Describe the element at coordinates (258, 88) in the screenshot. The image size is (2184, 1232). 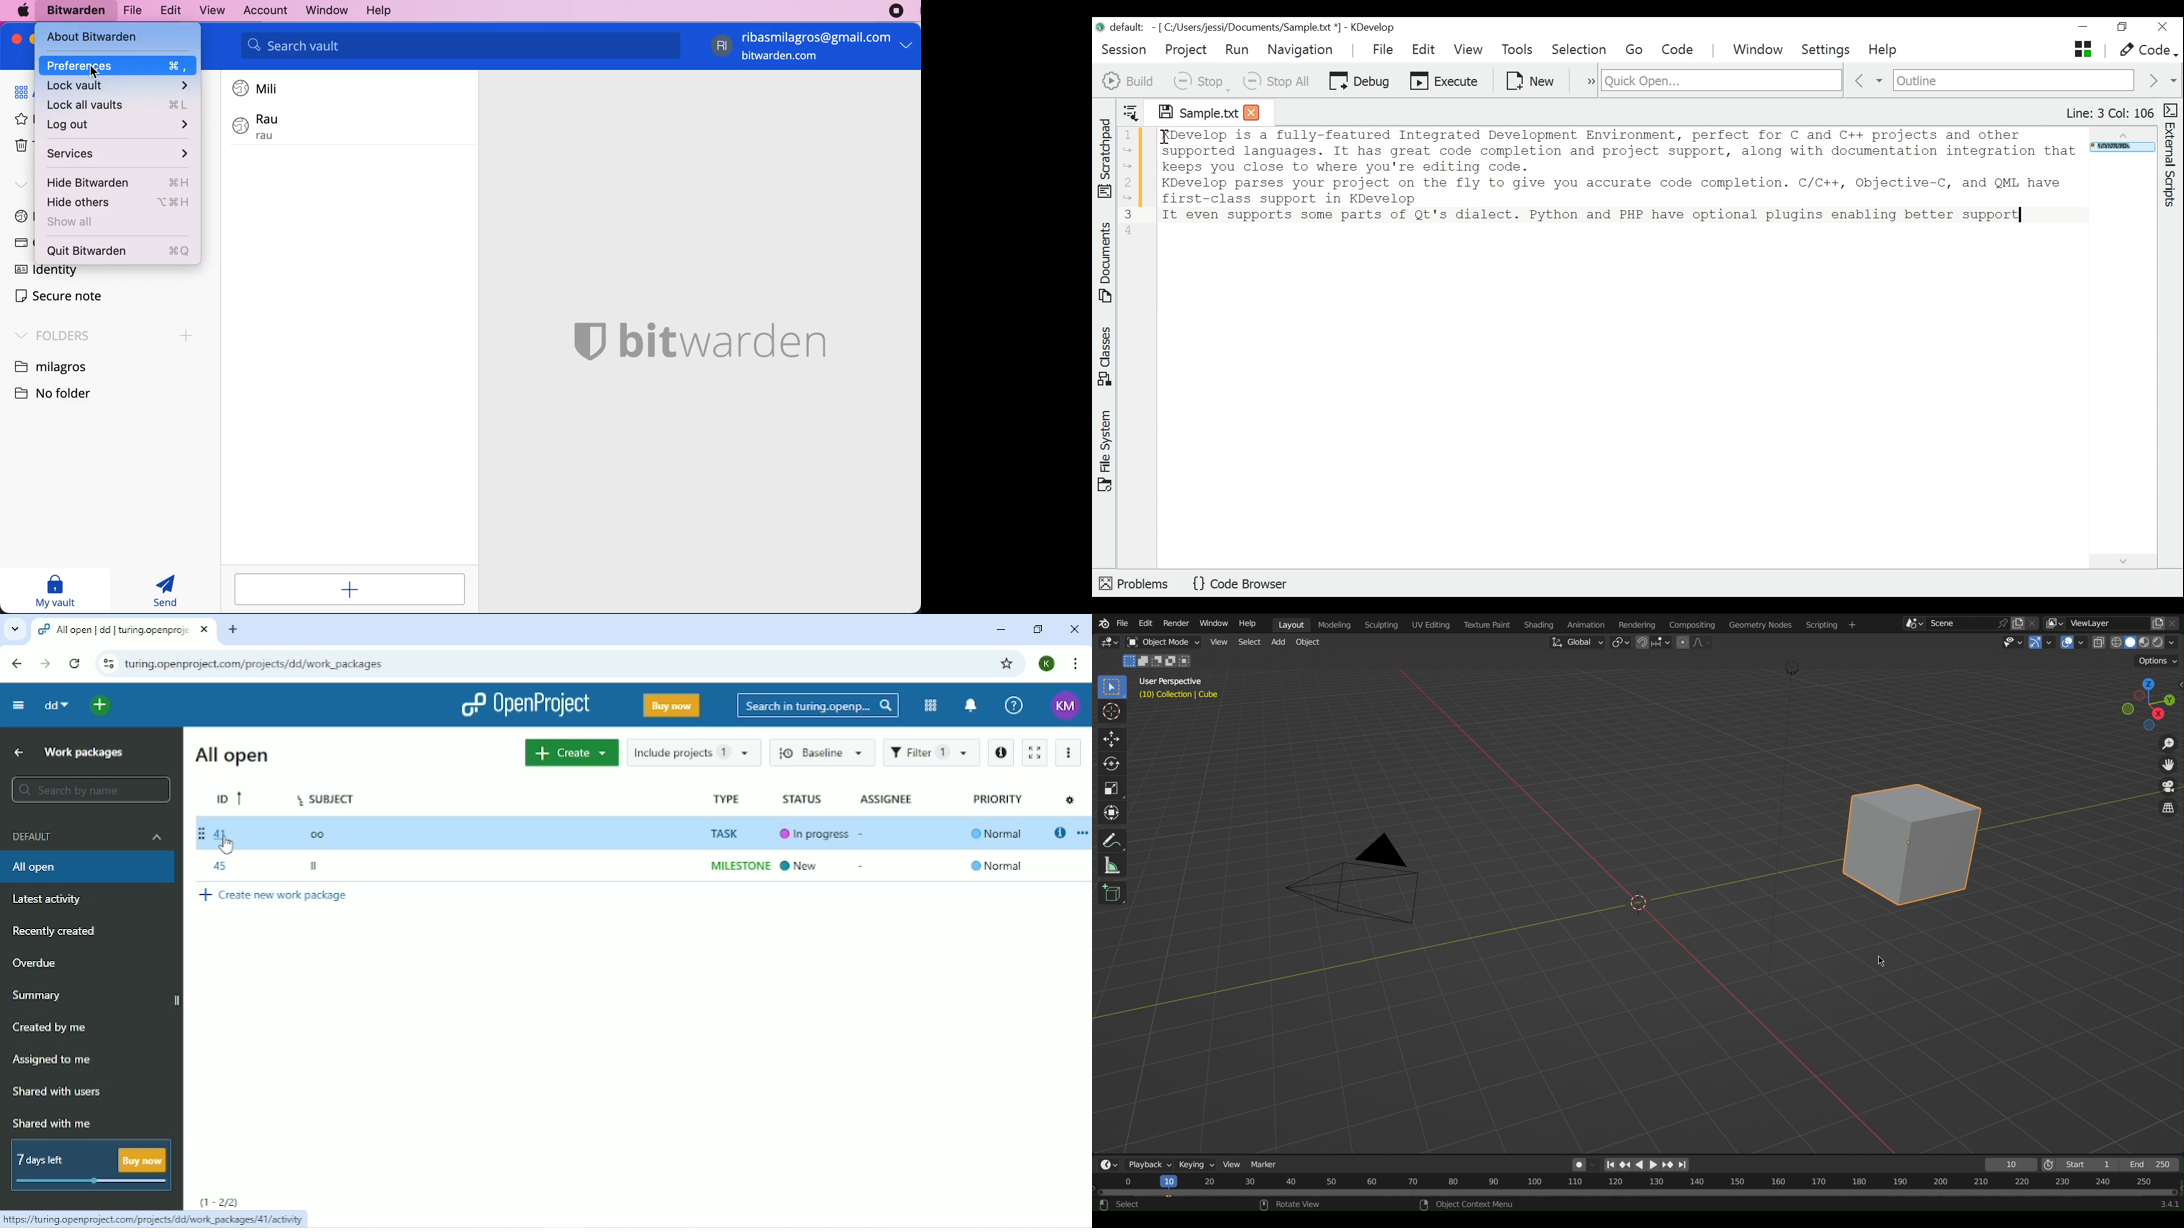
I see `login 1` at that location.